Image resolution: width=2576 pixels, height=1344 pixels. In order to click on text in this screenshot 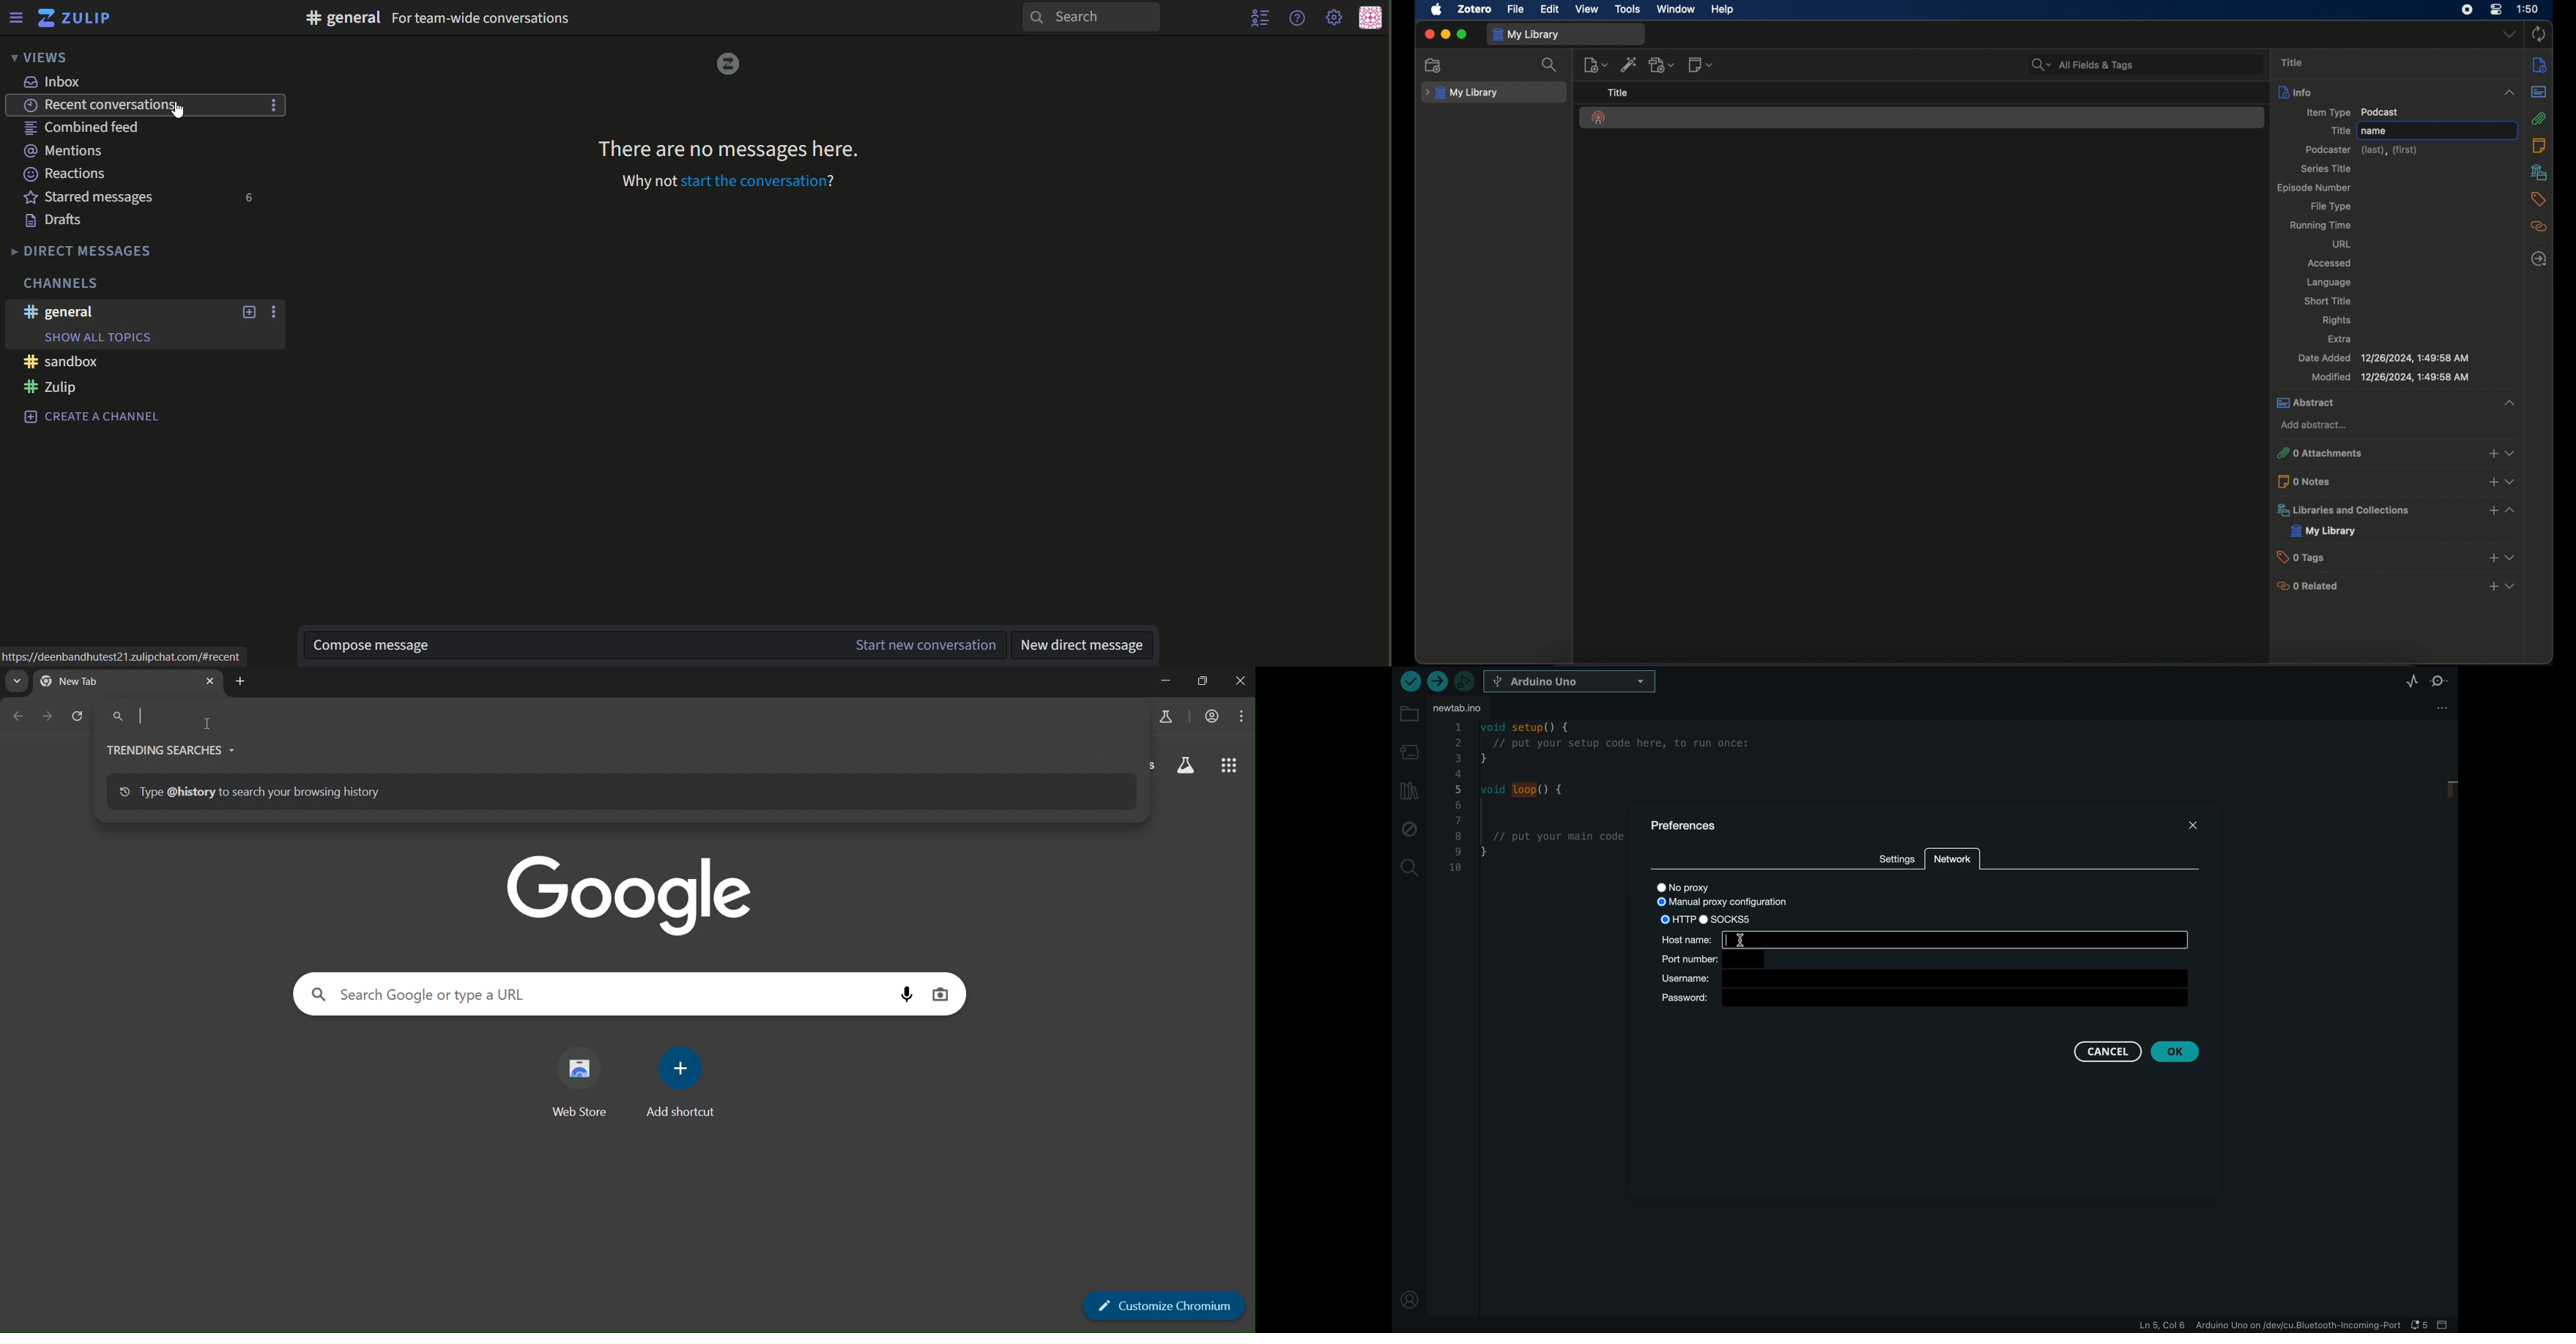, I will do `click(1085, 643)`.